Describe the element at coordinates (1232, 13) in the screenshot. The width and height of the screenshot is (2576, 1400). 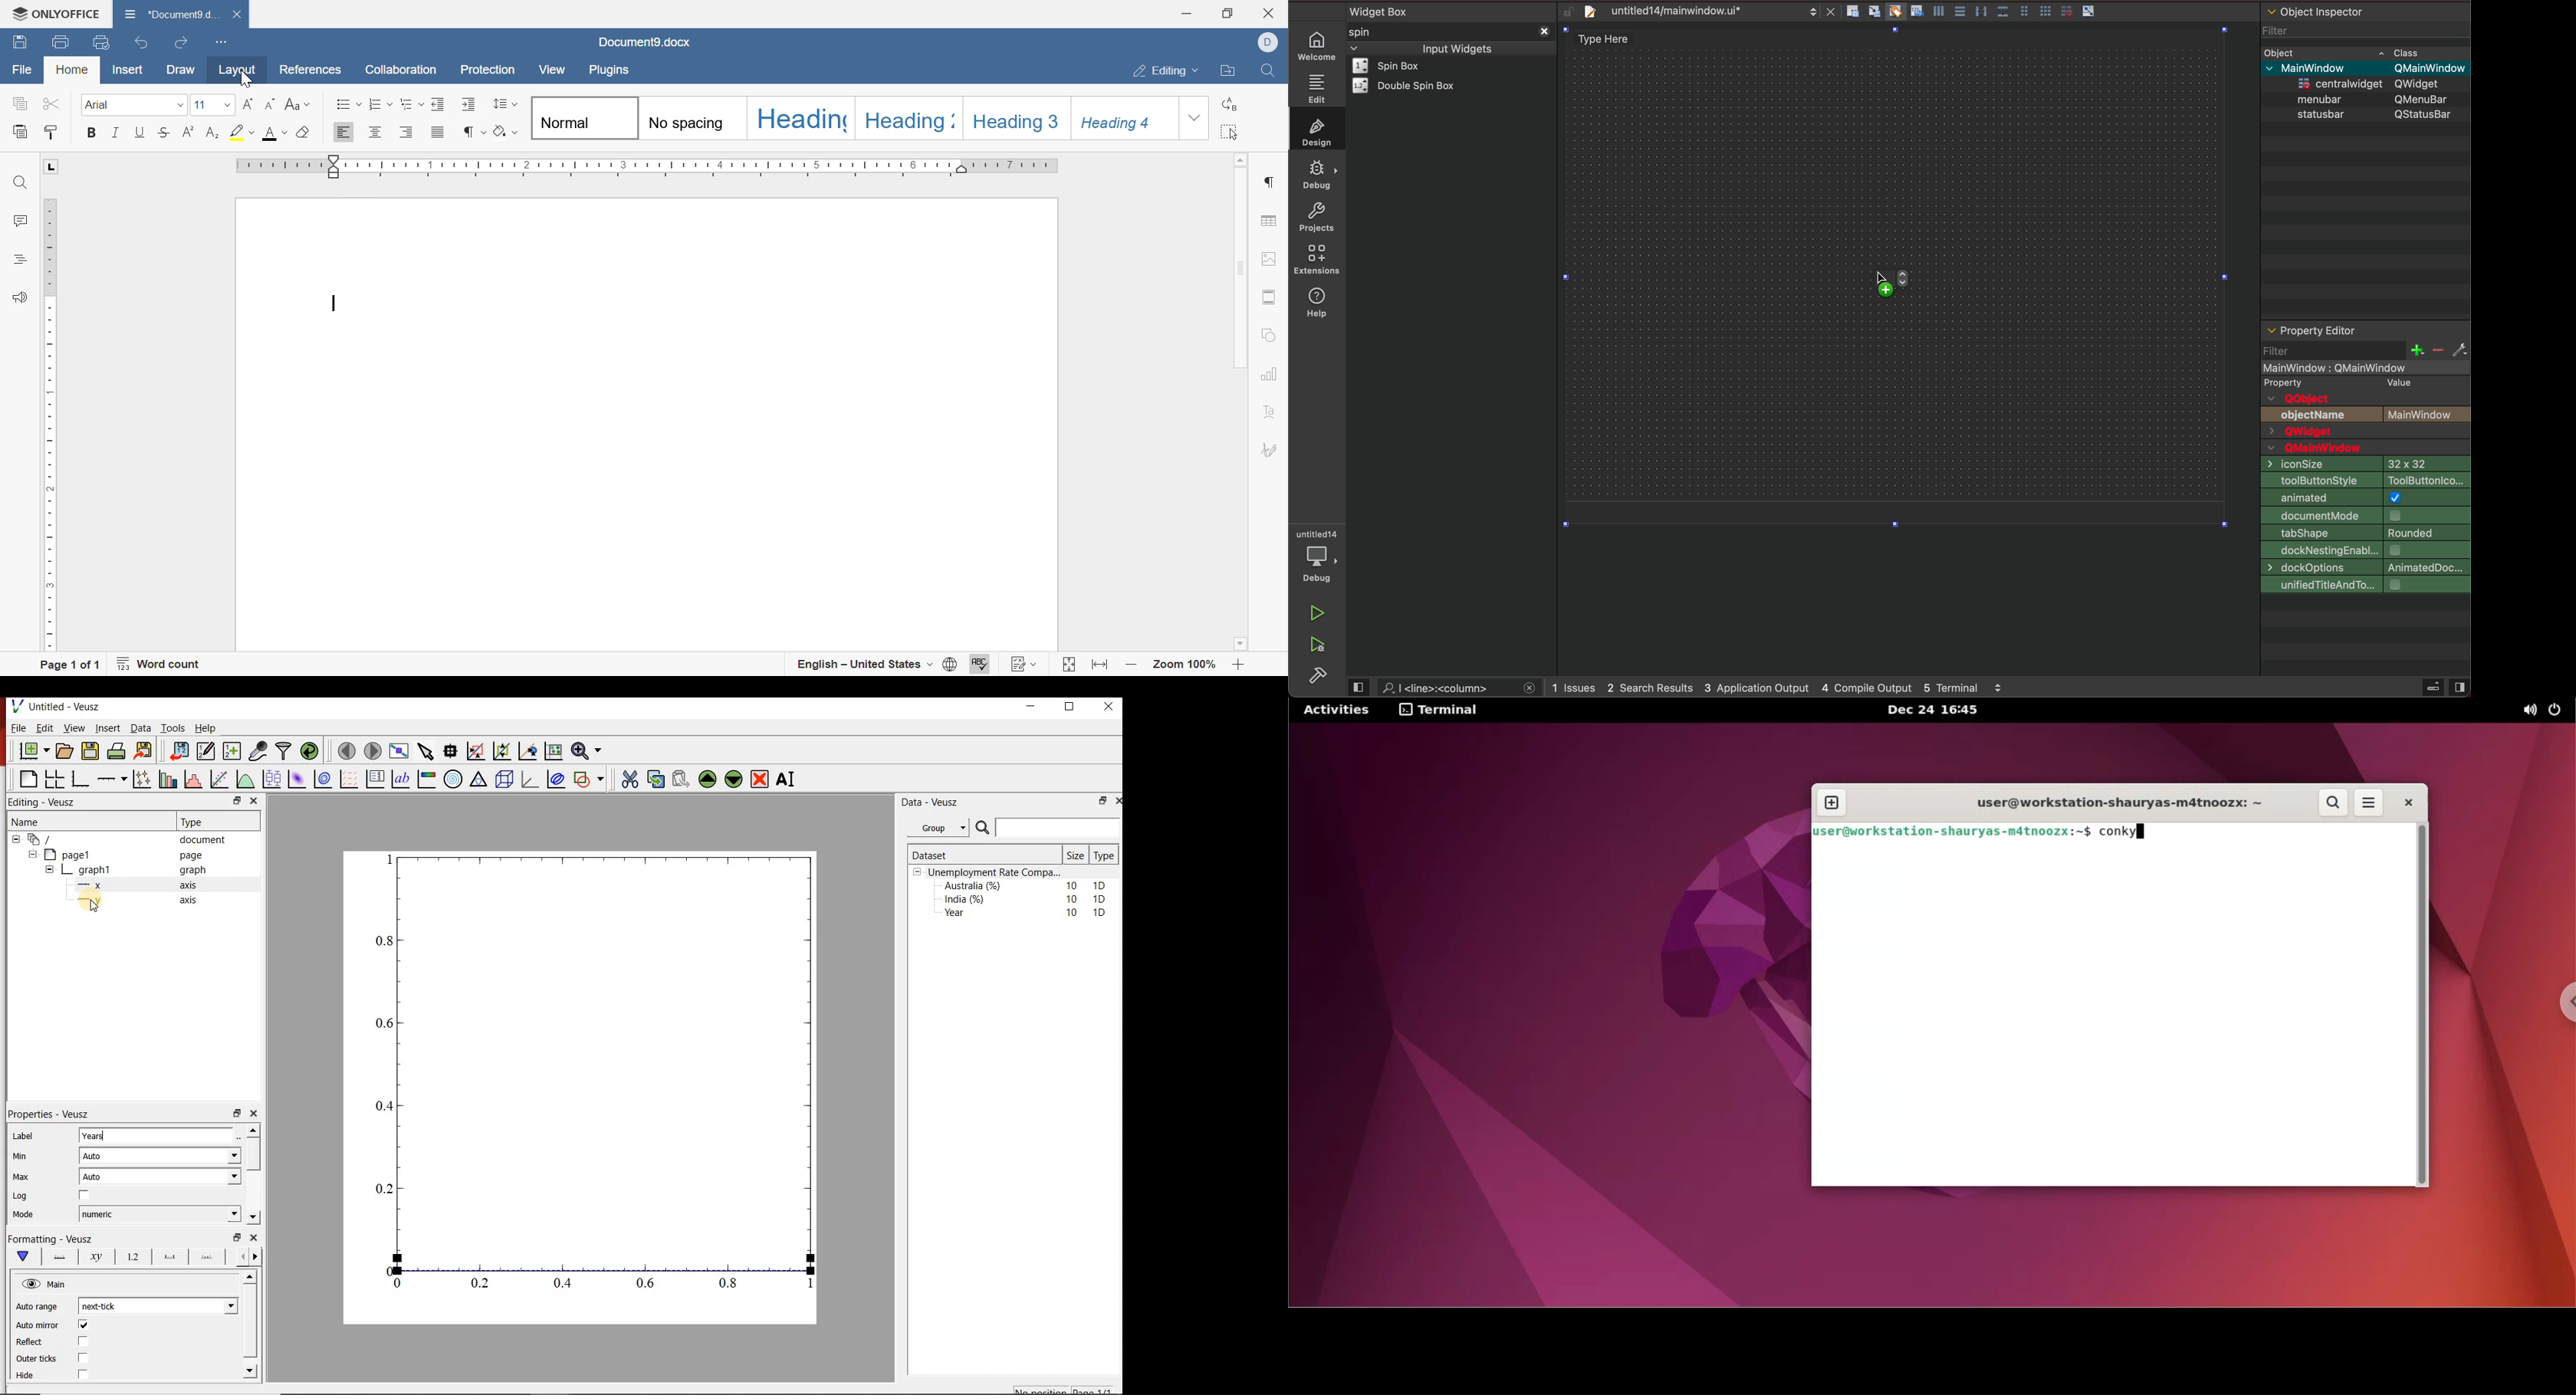
I see `restore down` at that location.